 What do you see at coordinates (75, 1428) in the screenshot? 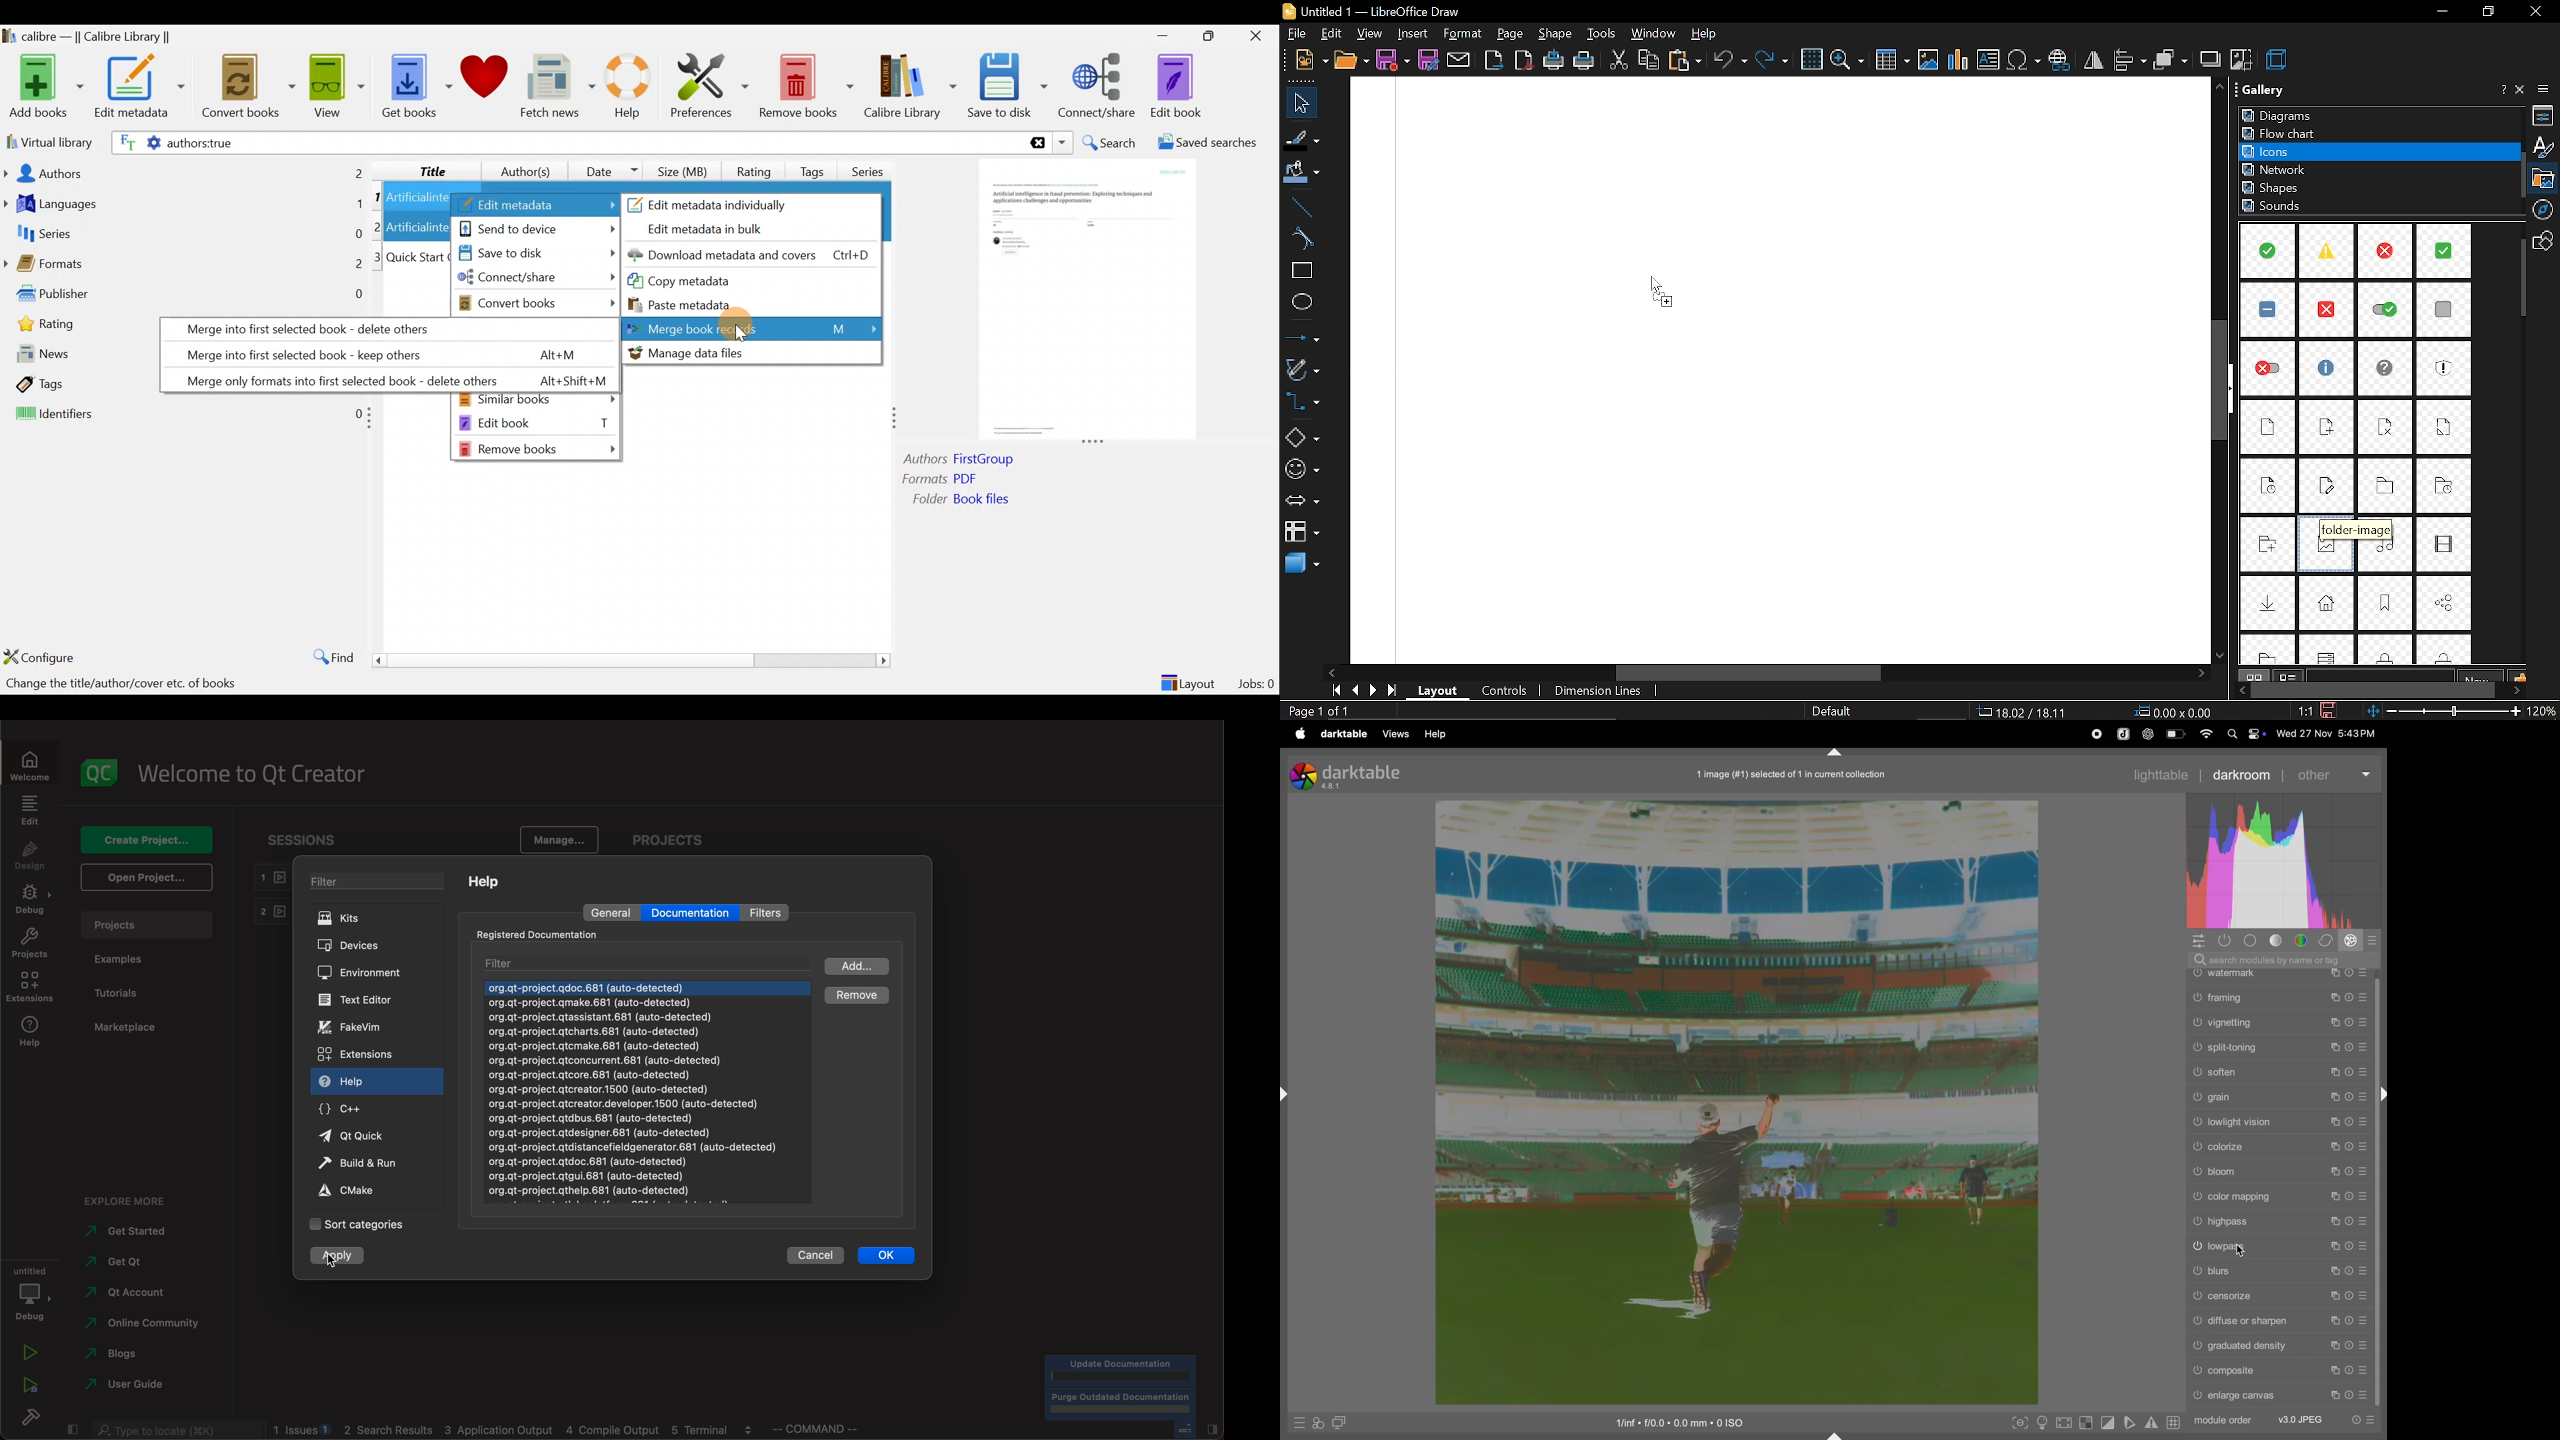
I see `close slide bar` at bounding box center [75, 1428].